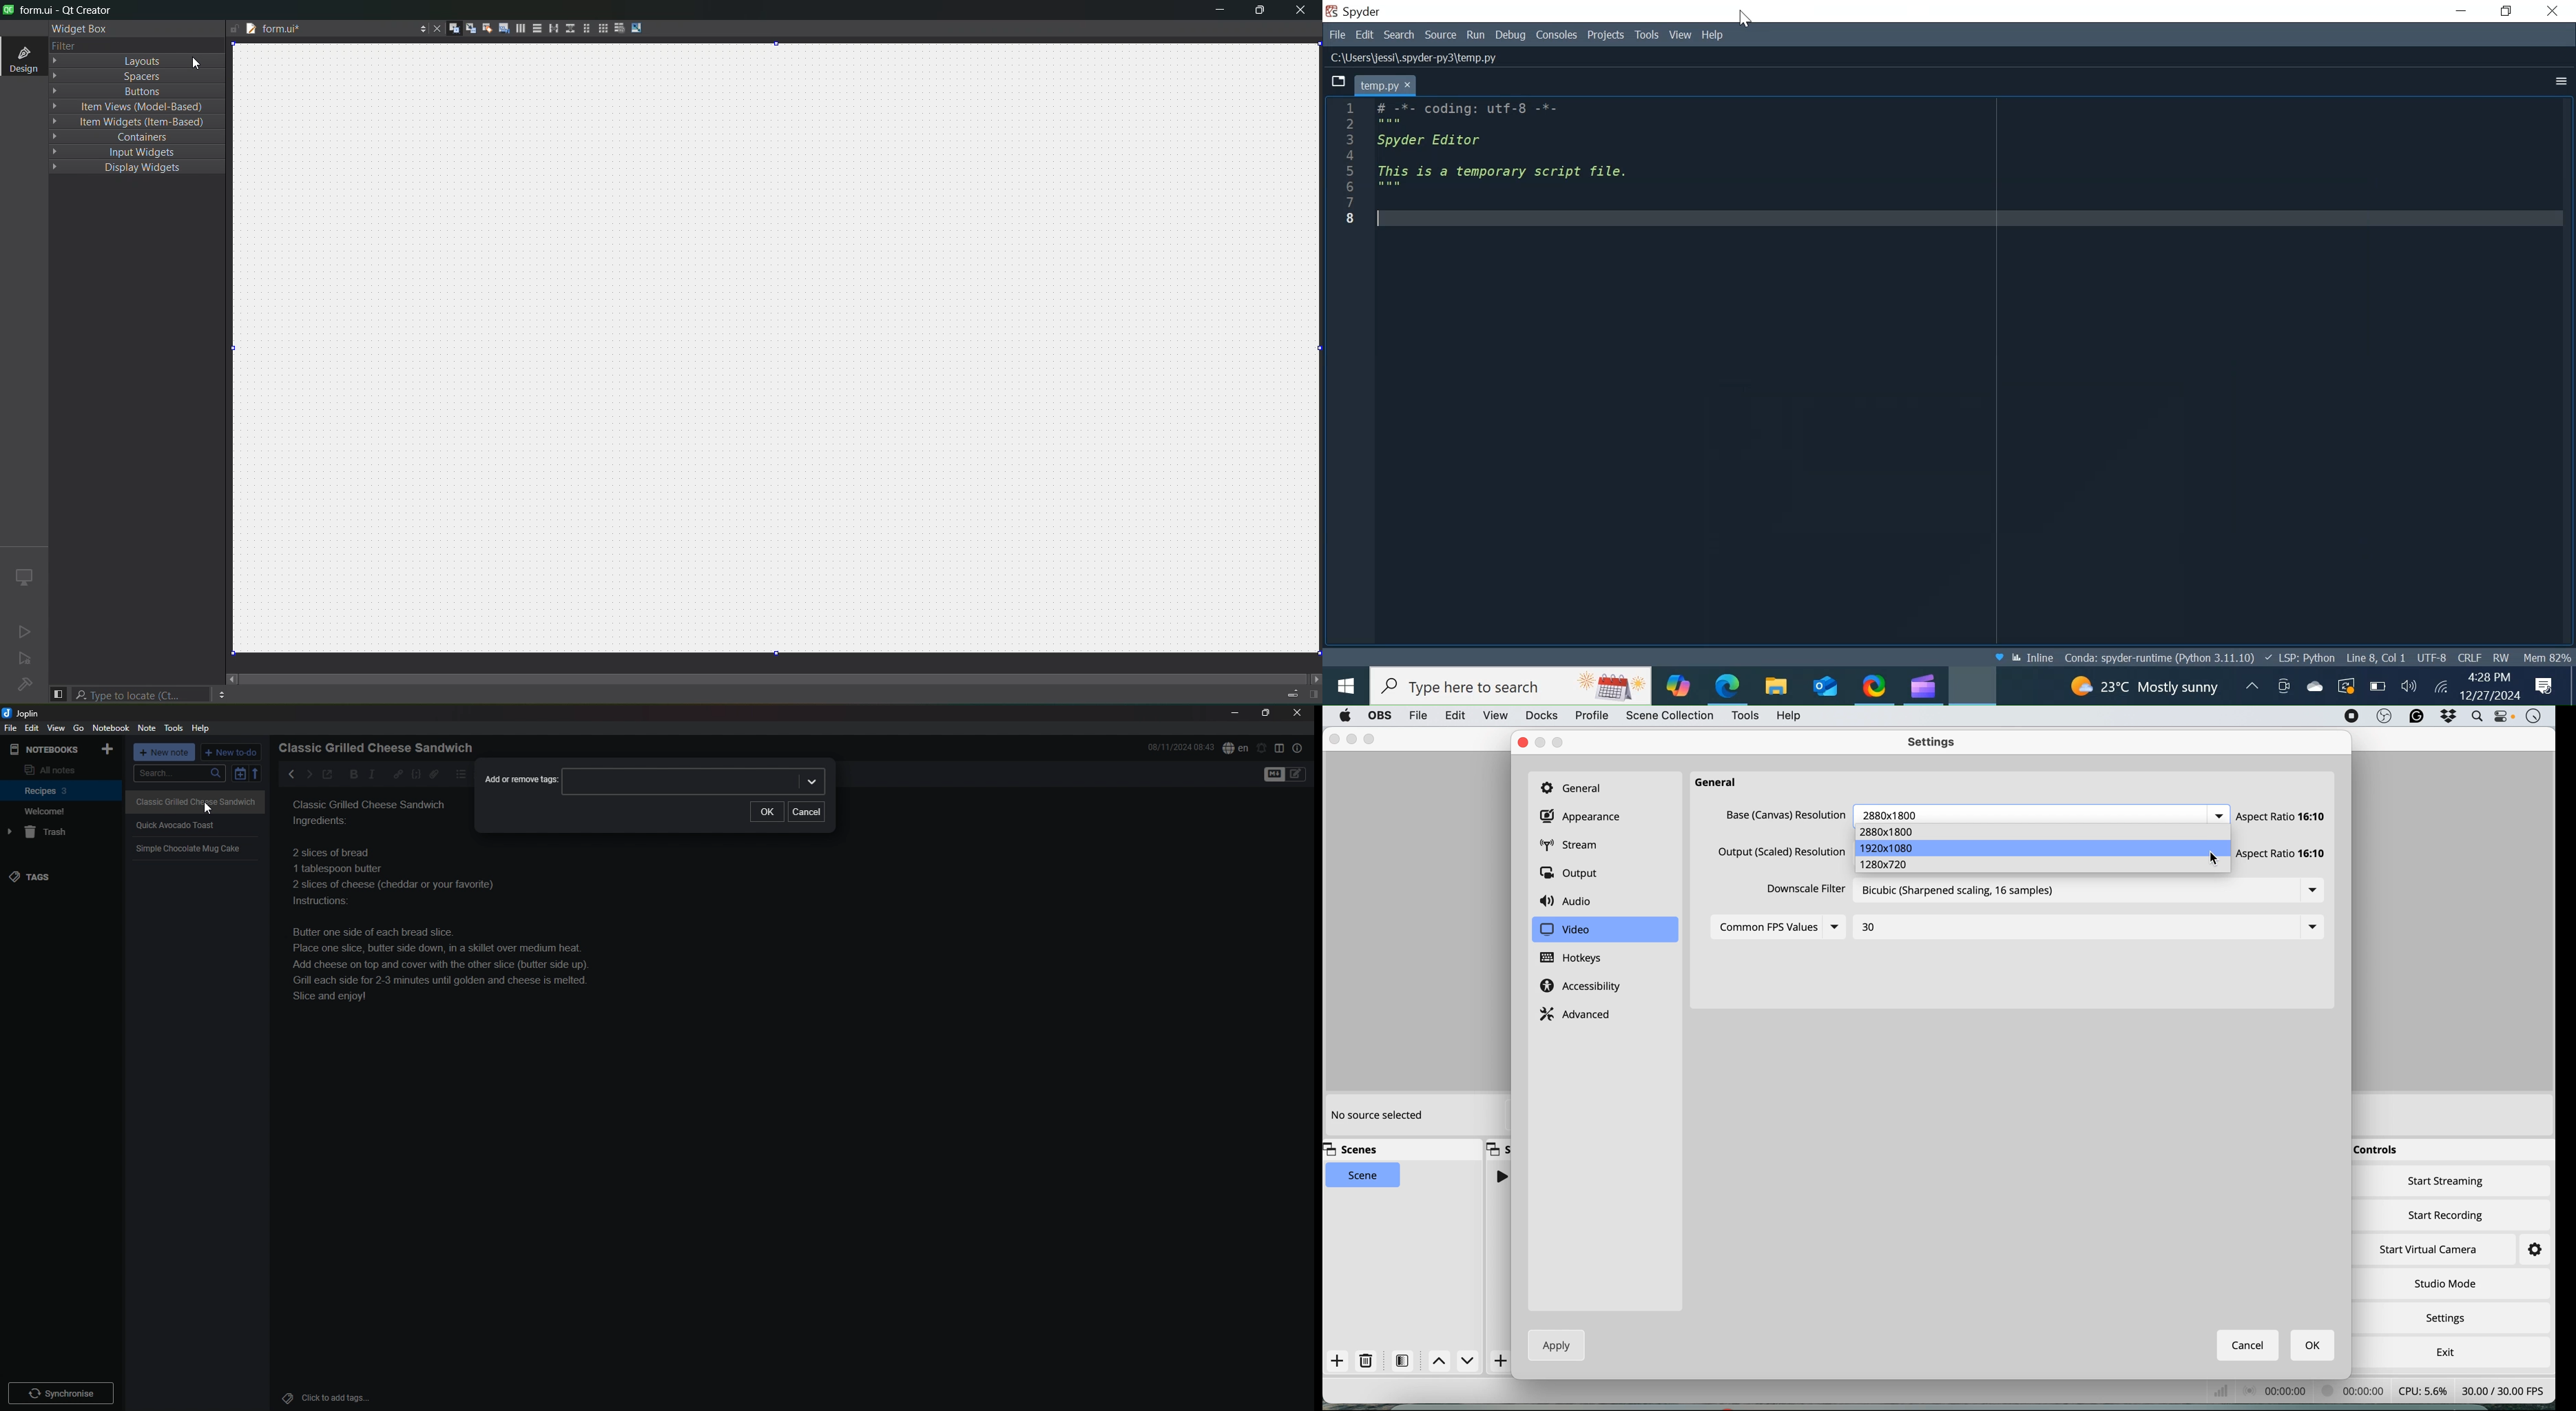 The image size is (2576, 1428). What do you see at coordinates (22, 686) in the screenshot?
I see `no project loading` at bounding box center [22, 686].